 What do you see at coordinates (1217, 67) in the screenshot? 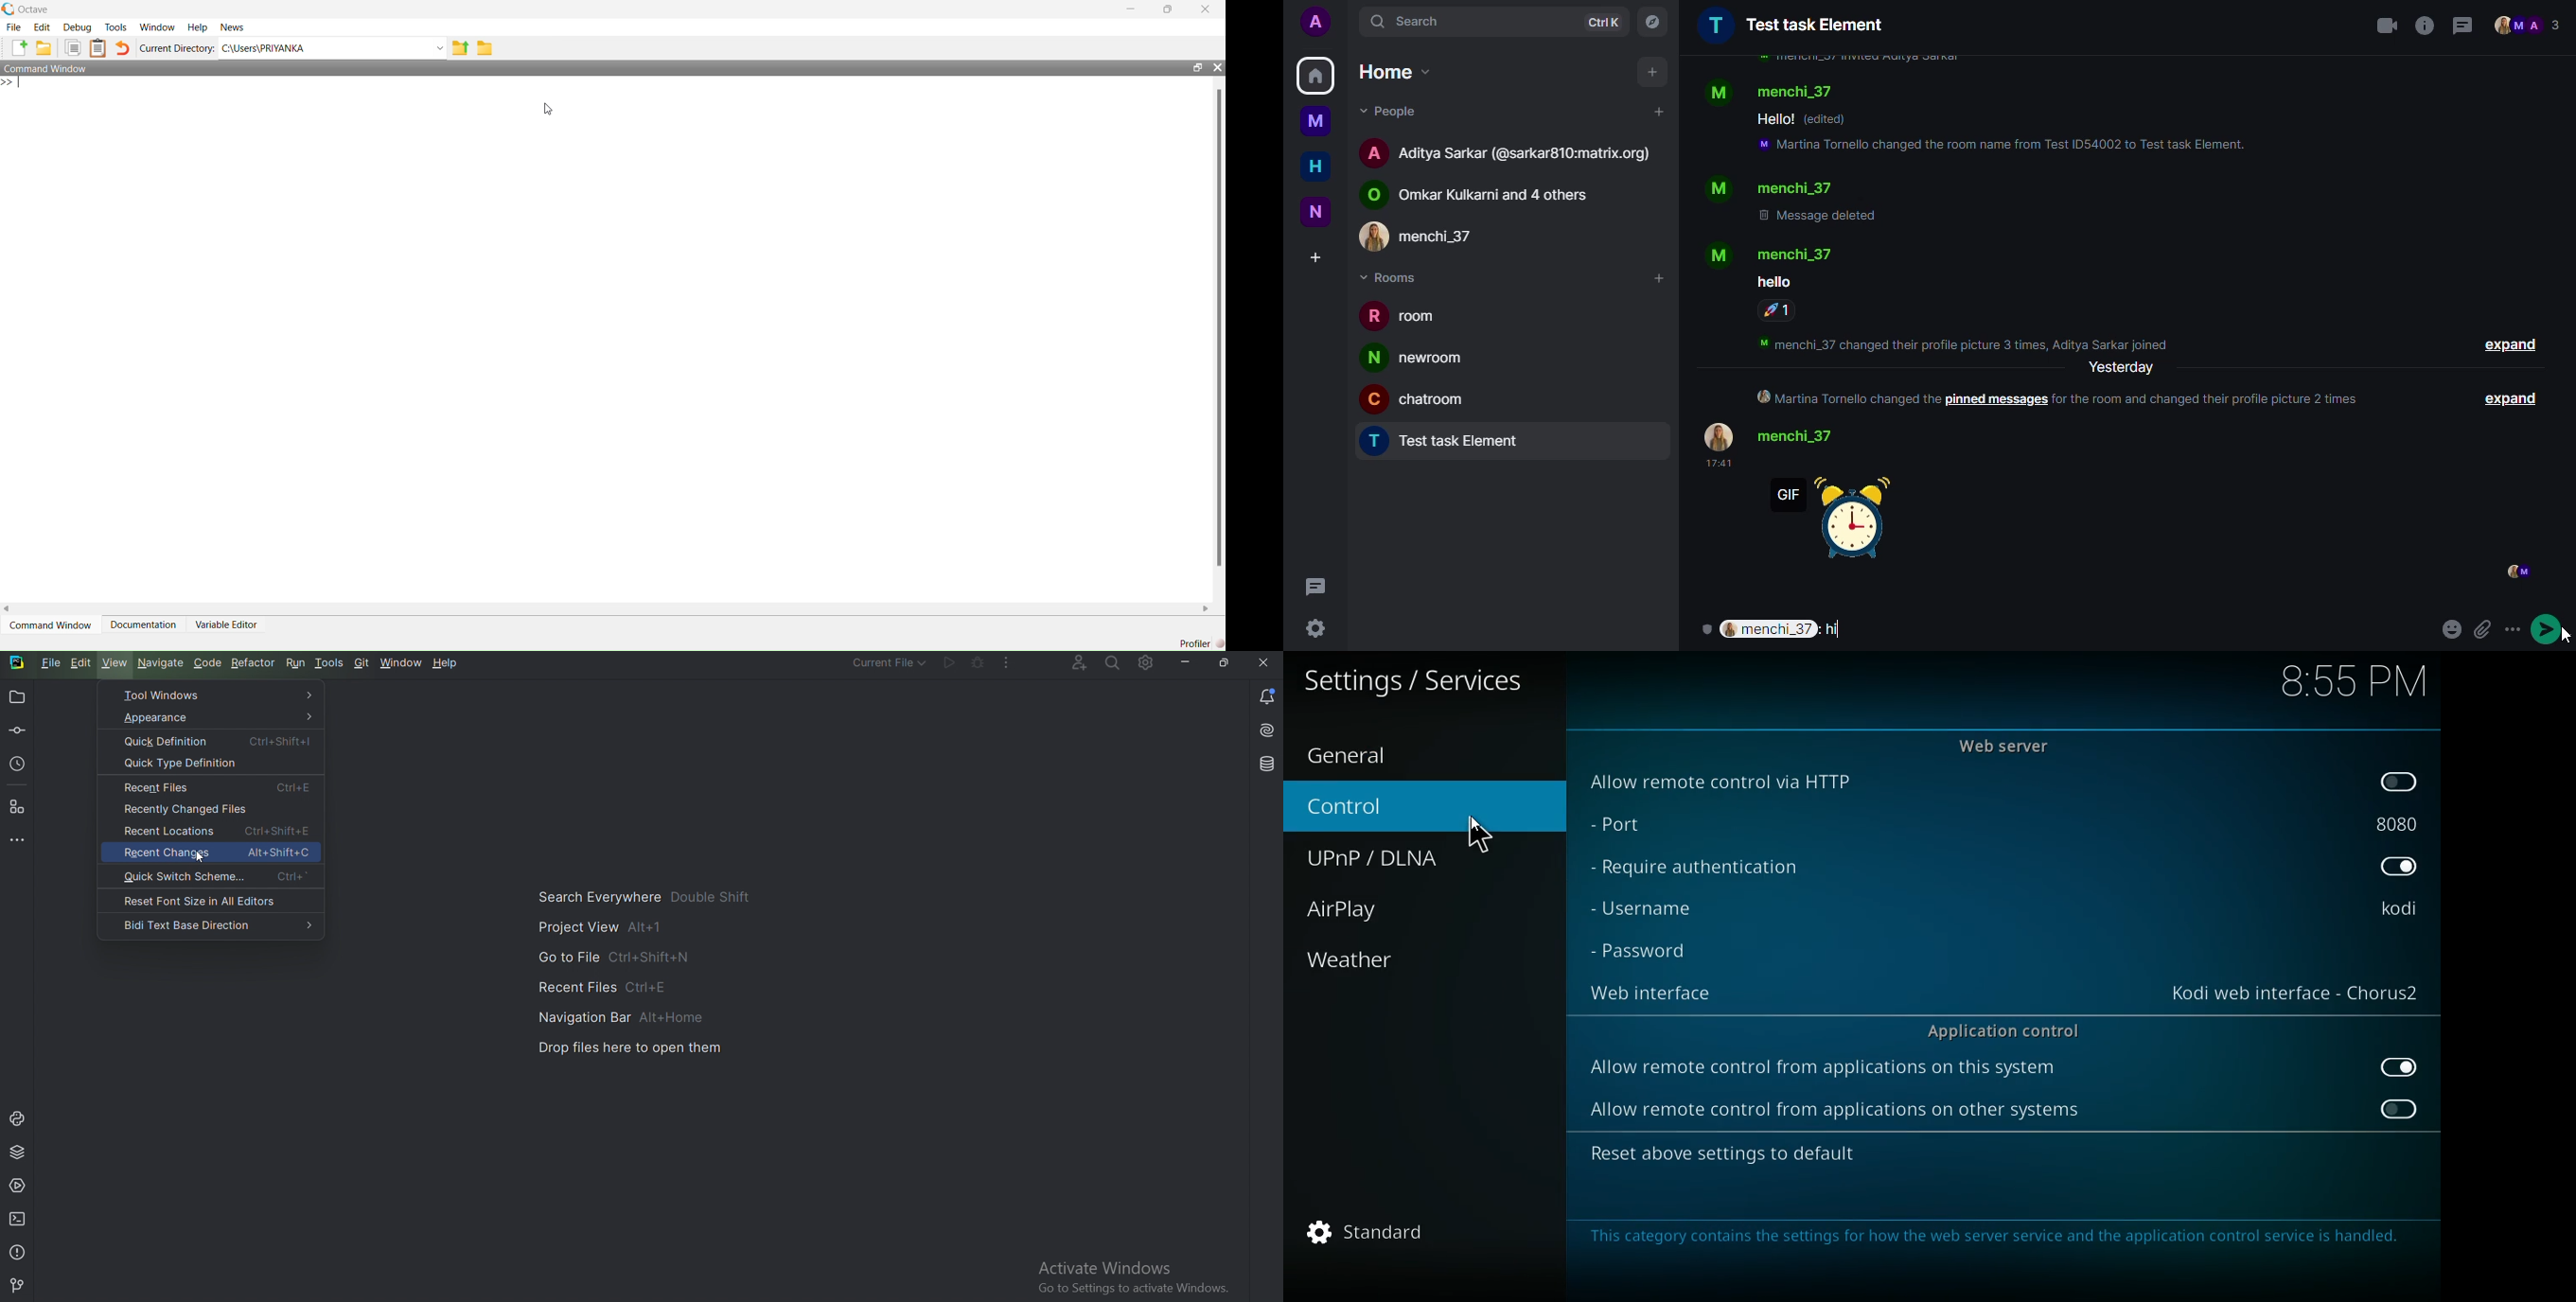
I see `close` at bounding box center [1217, 67].